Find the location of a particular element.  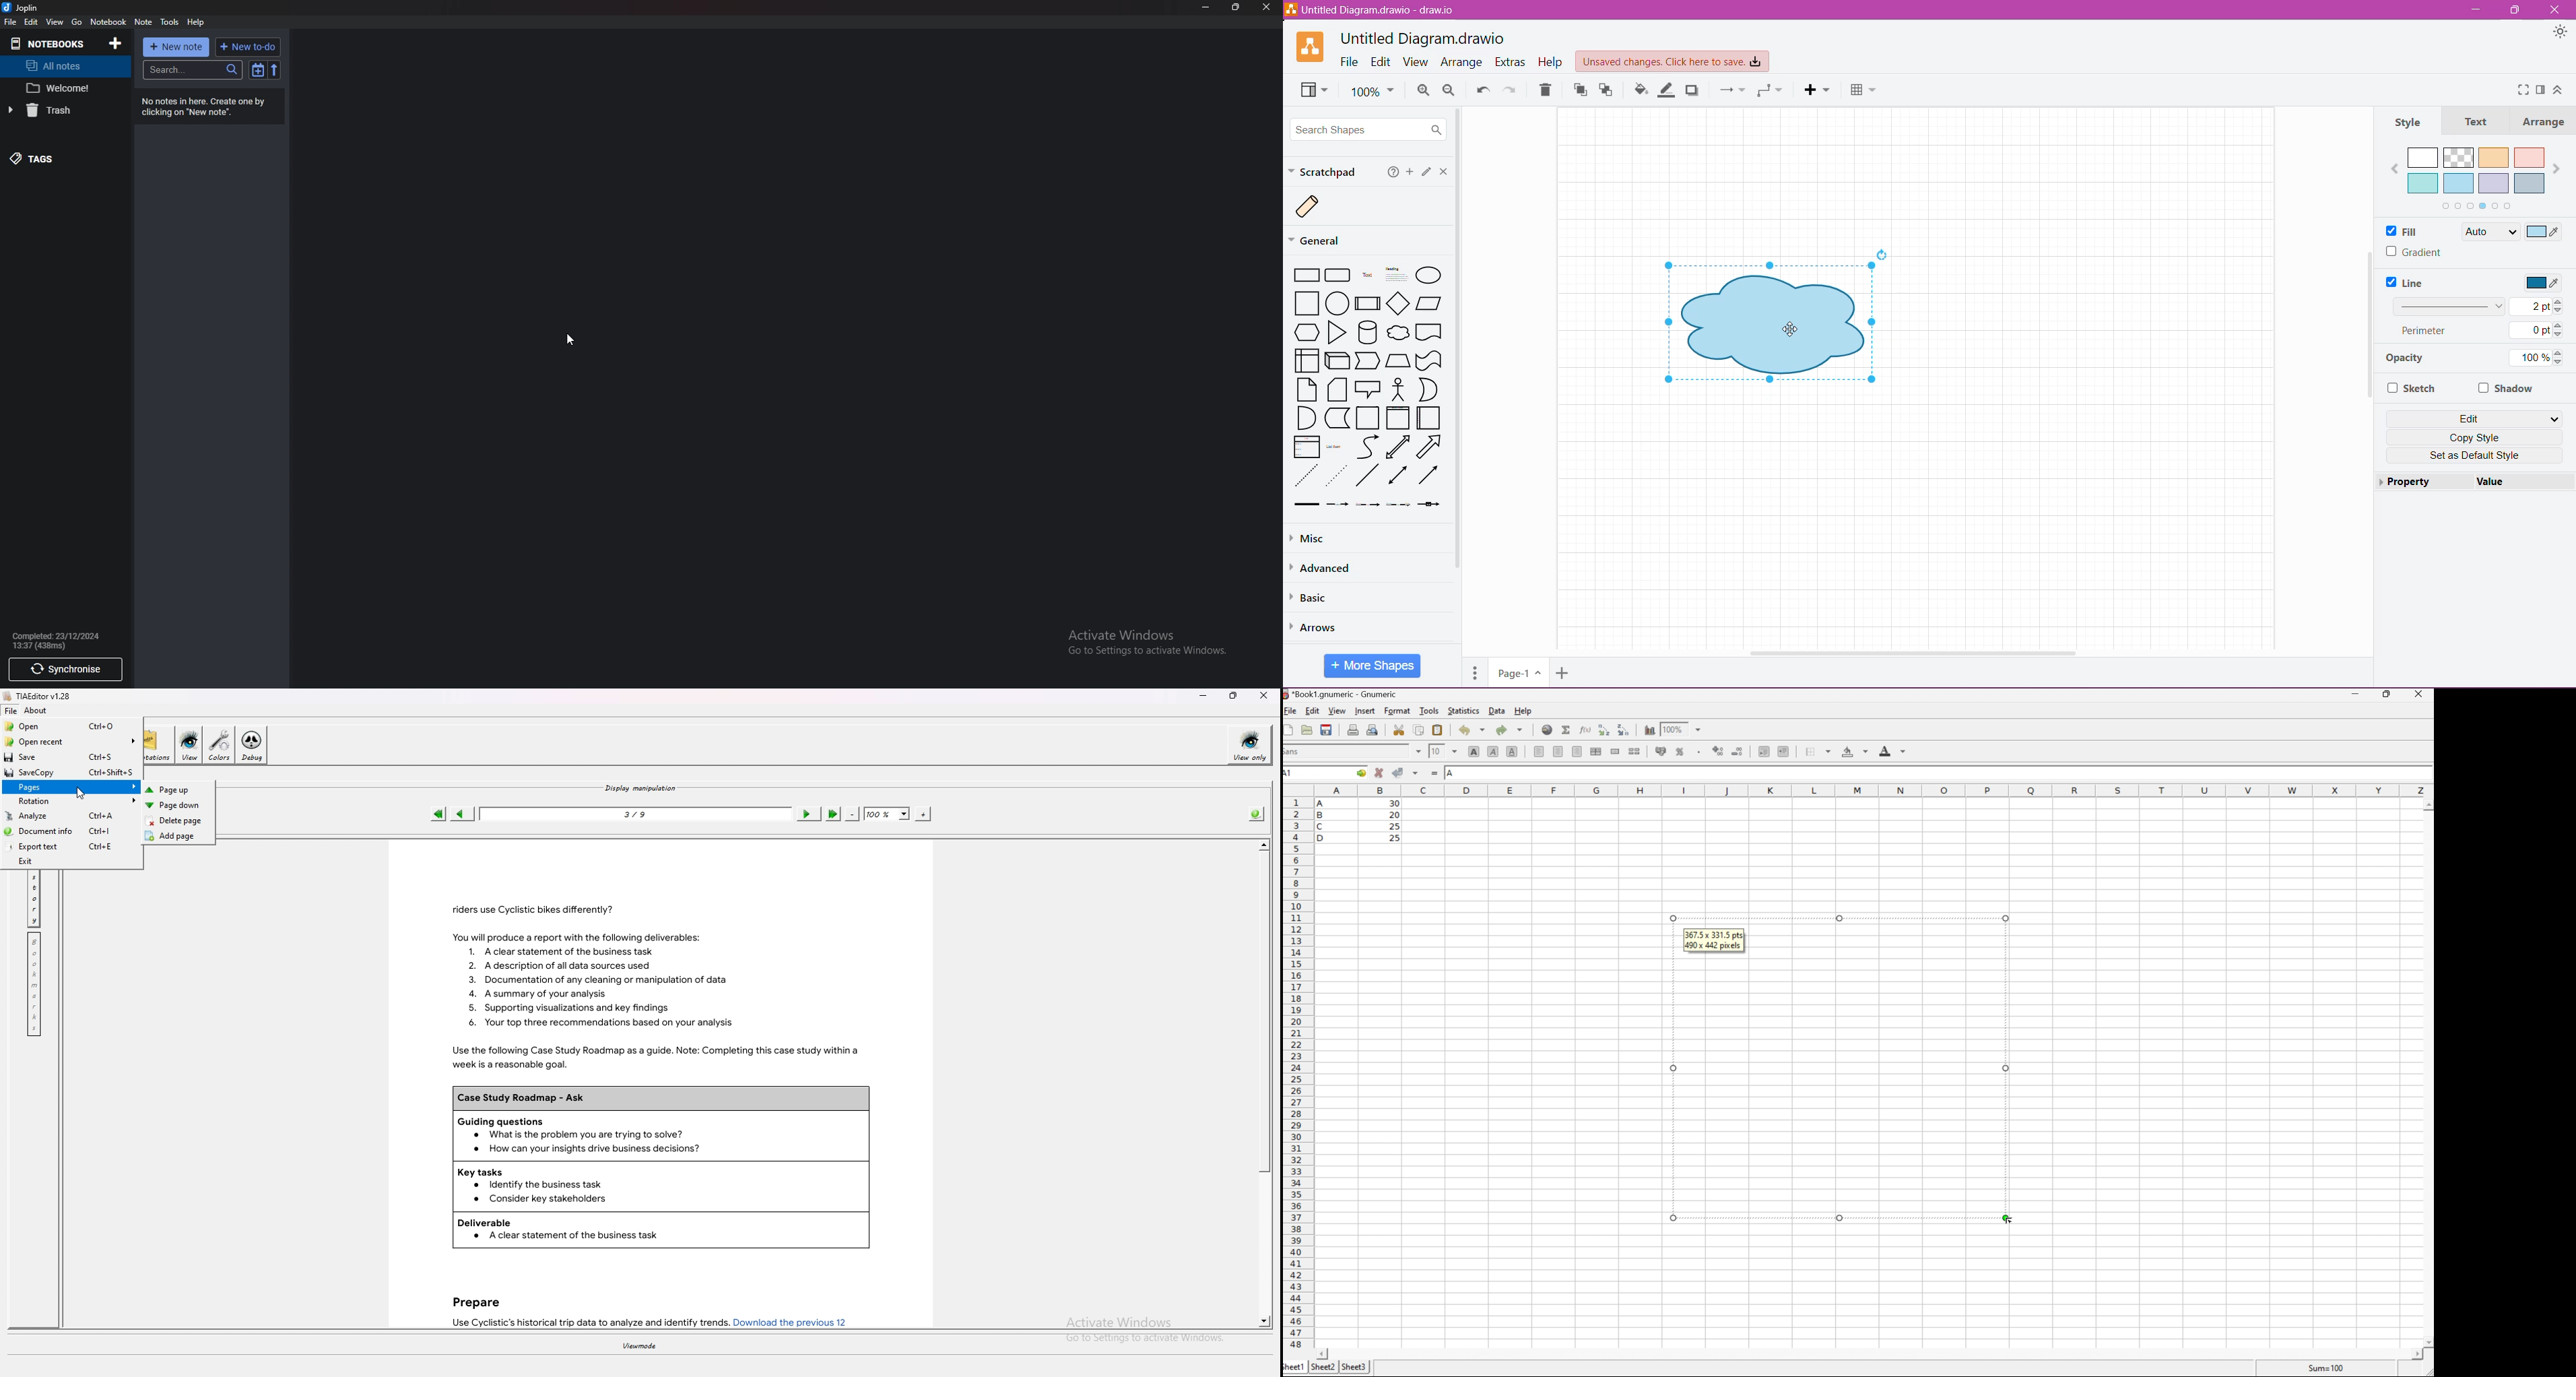

Fullscreen is located at coordinates (2521, 90).